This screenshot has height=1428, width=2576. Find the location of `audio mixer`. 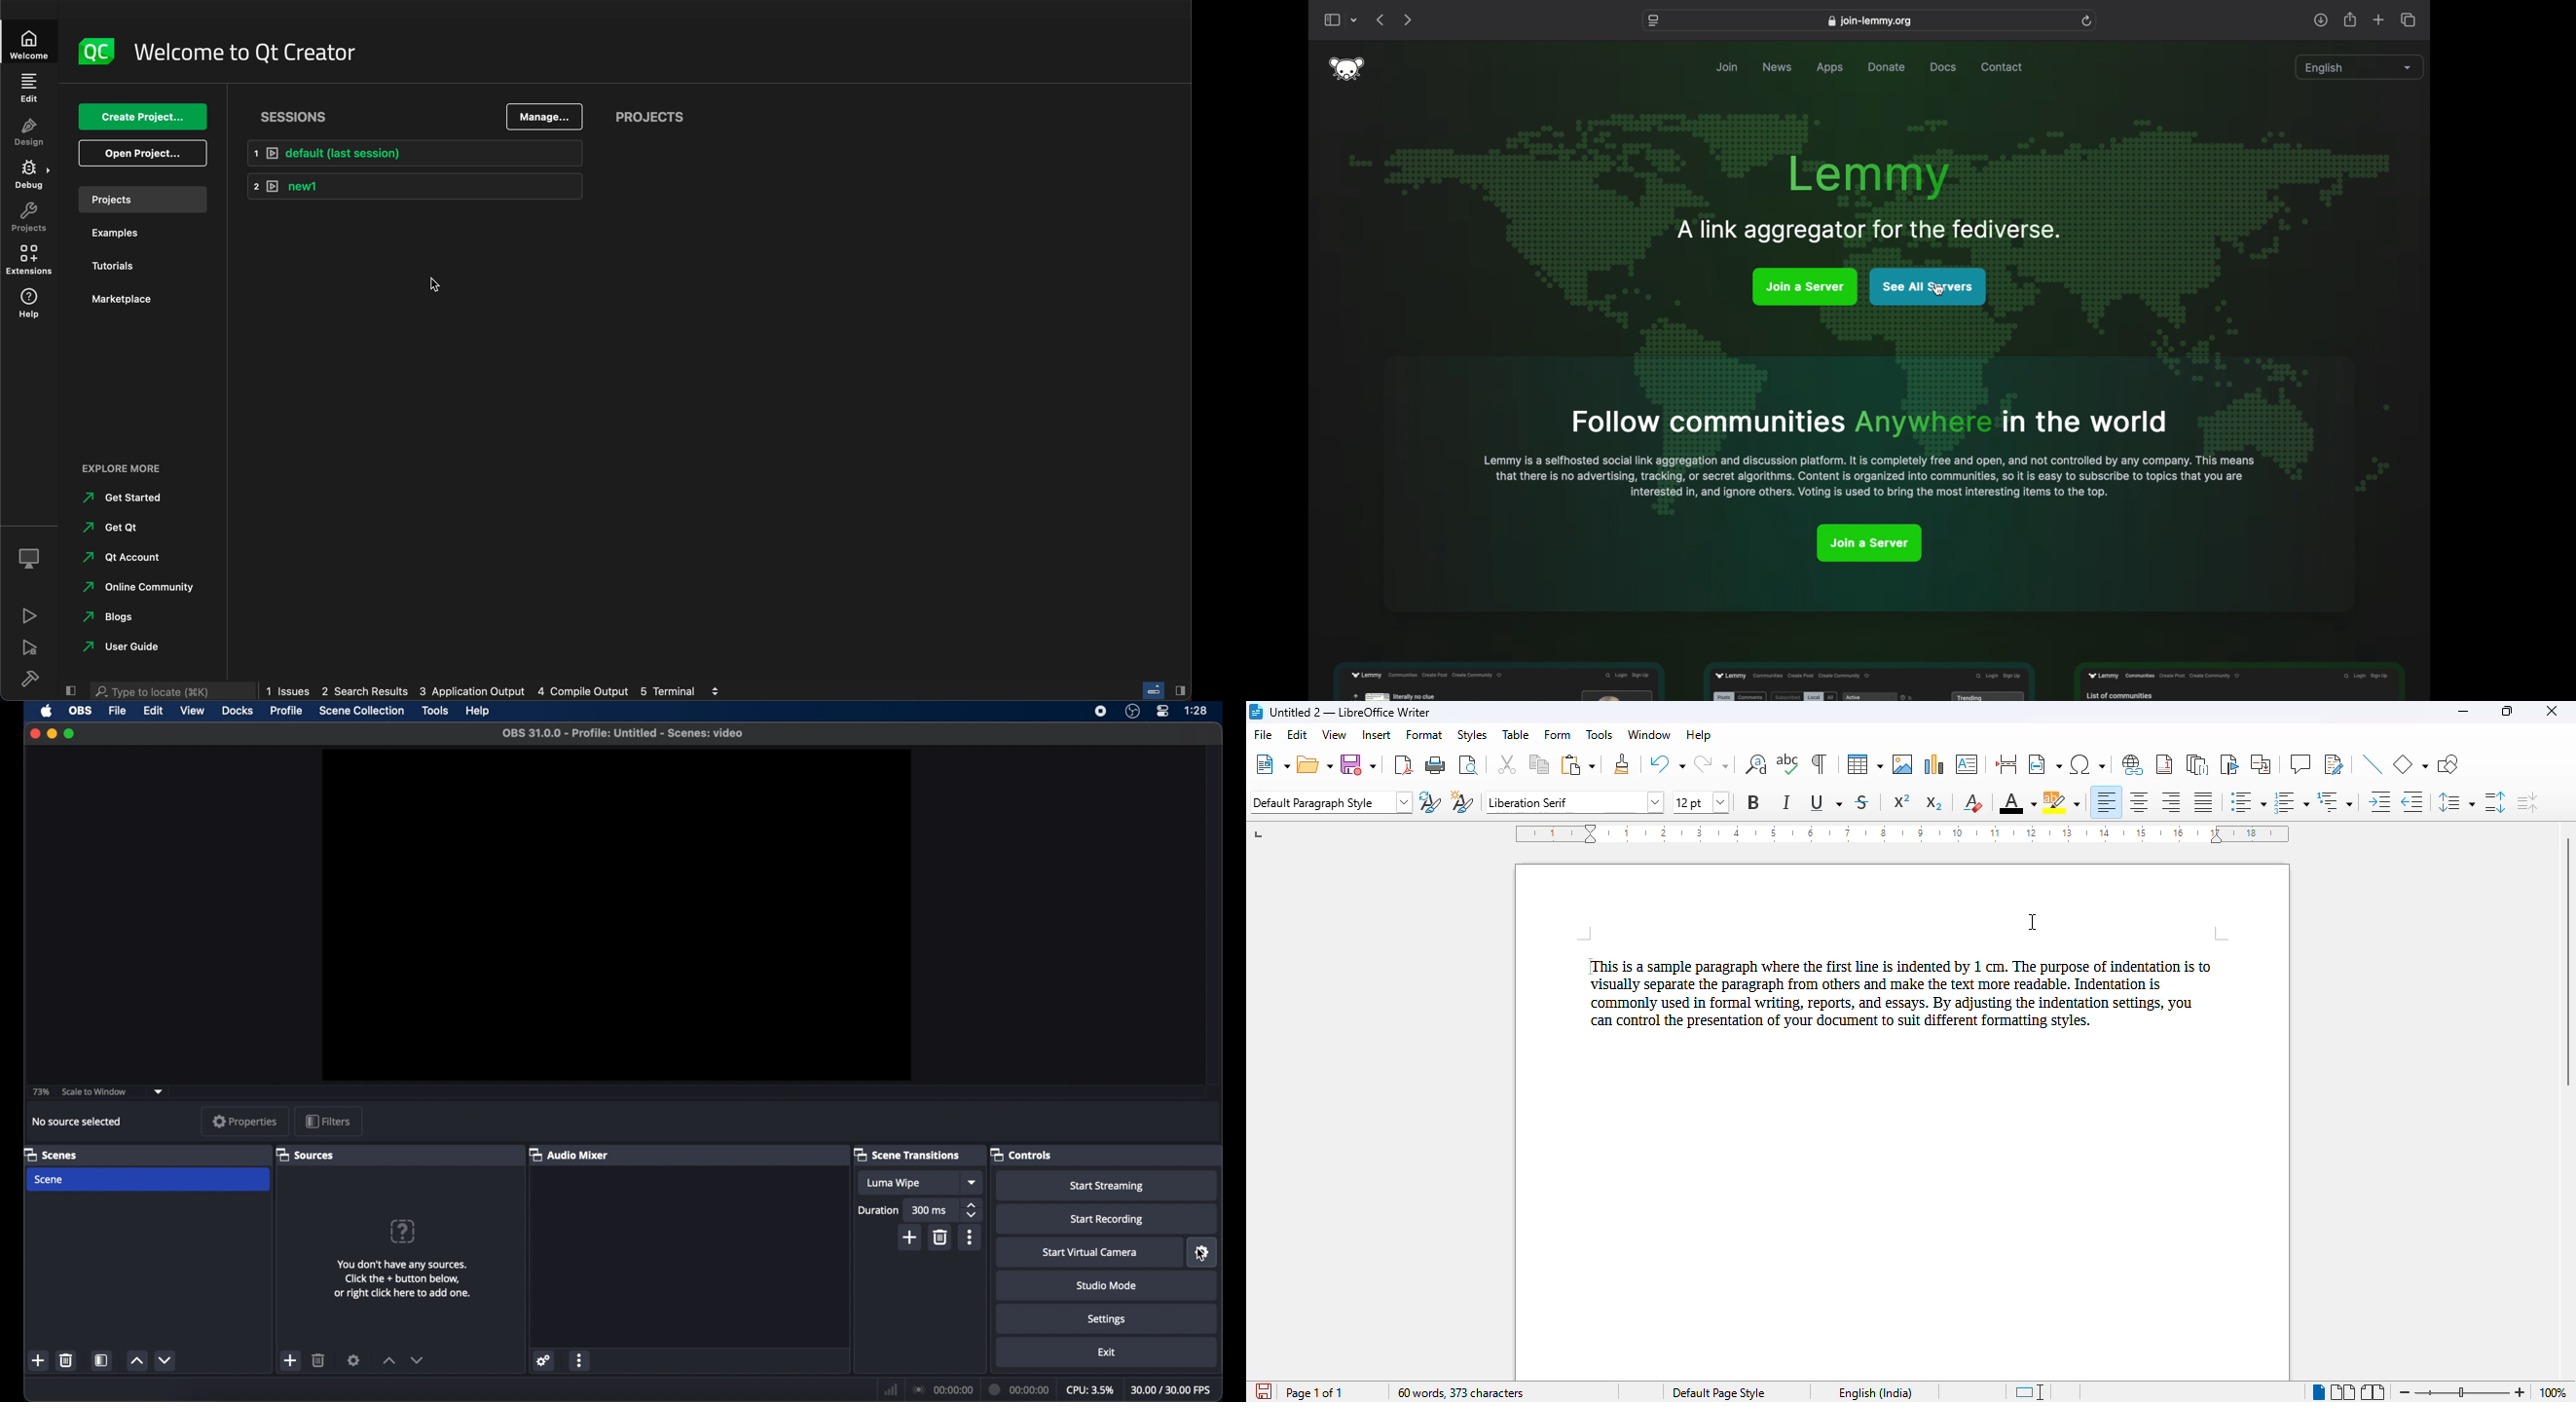

audio mixer is located at coordinates (570, 1155).